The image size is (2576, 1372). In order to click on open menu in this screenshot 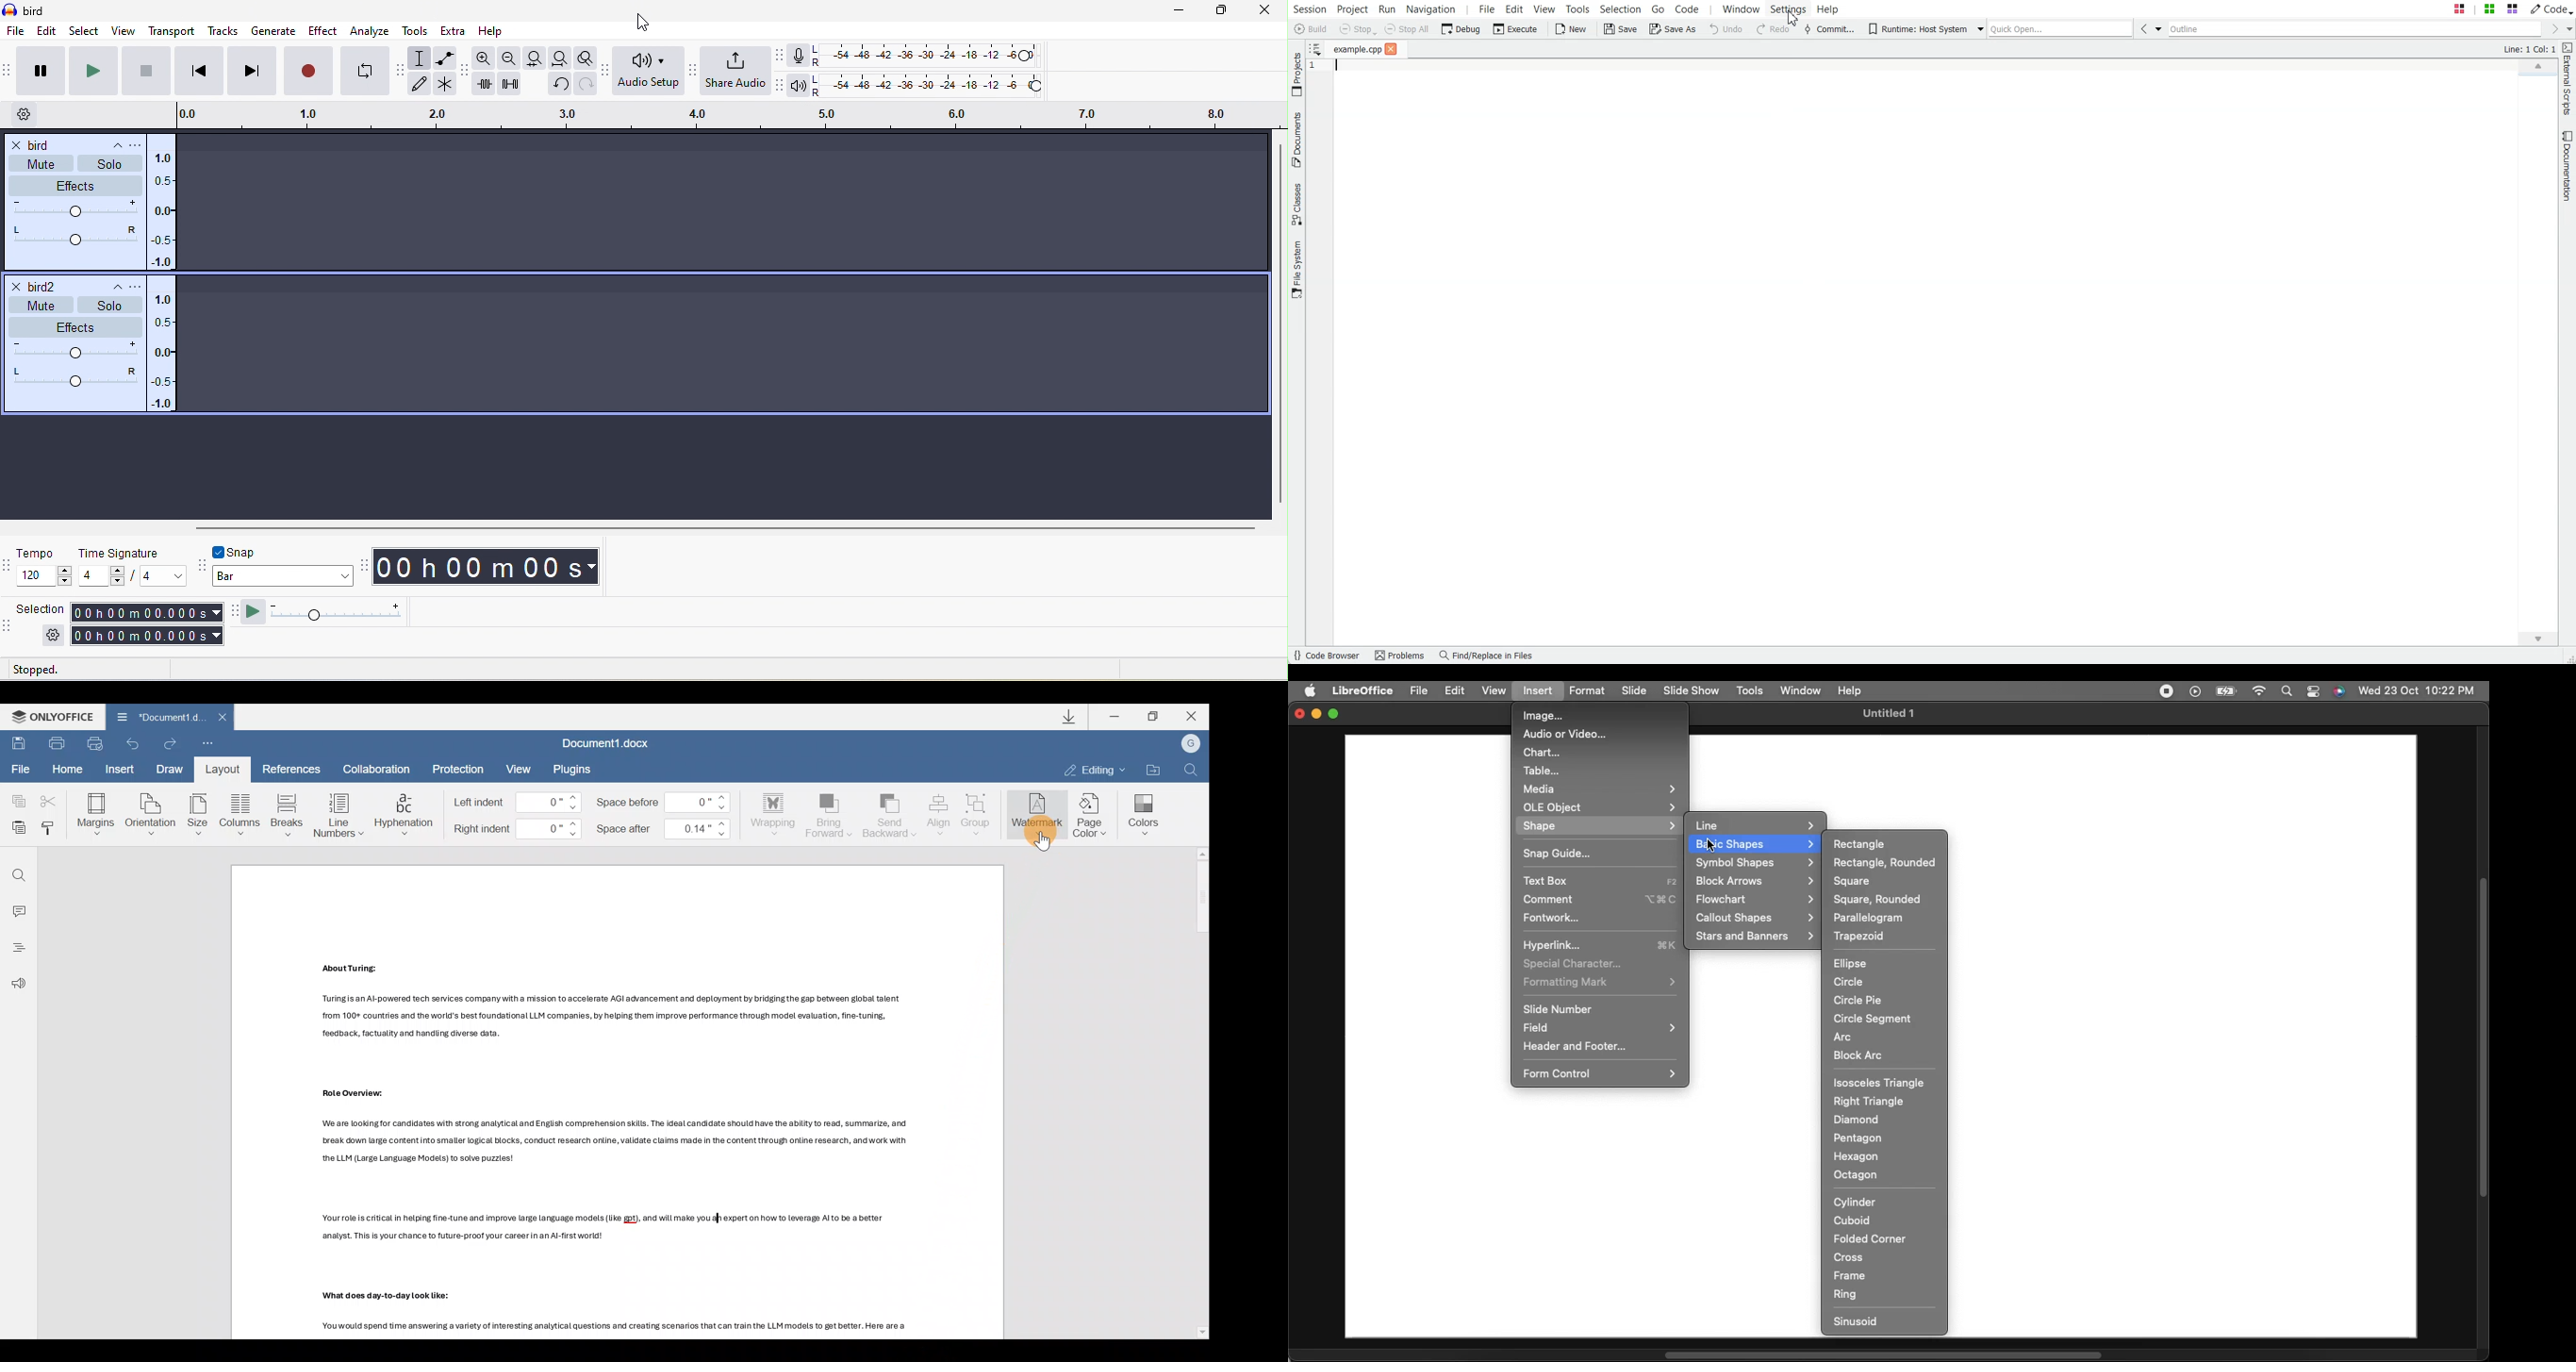, I will do `click(134, 285)`.